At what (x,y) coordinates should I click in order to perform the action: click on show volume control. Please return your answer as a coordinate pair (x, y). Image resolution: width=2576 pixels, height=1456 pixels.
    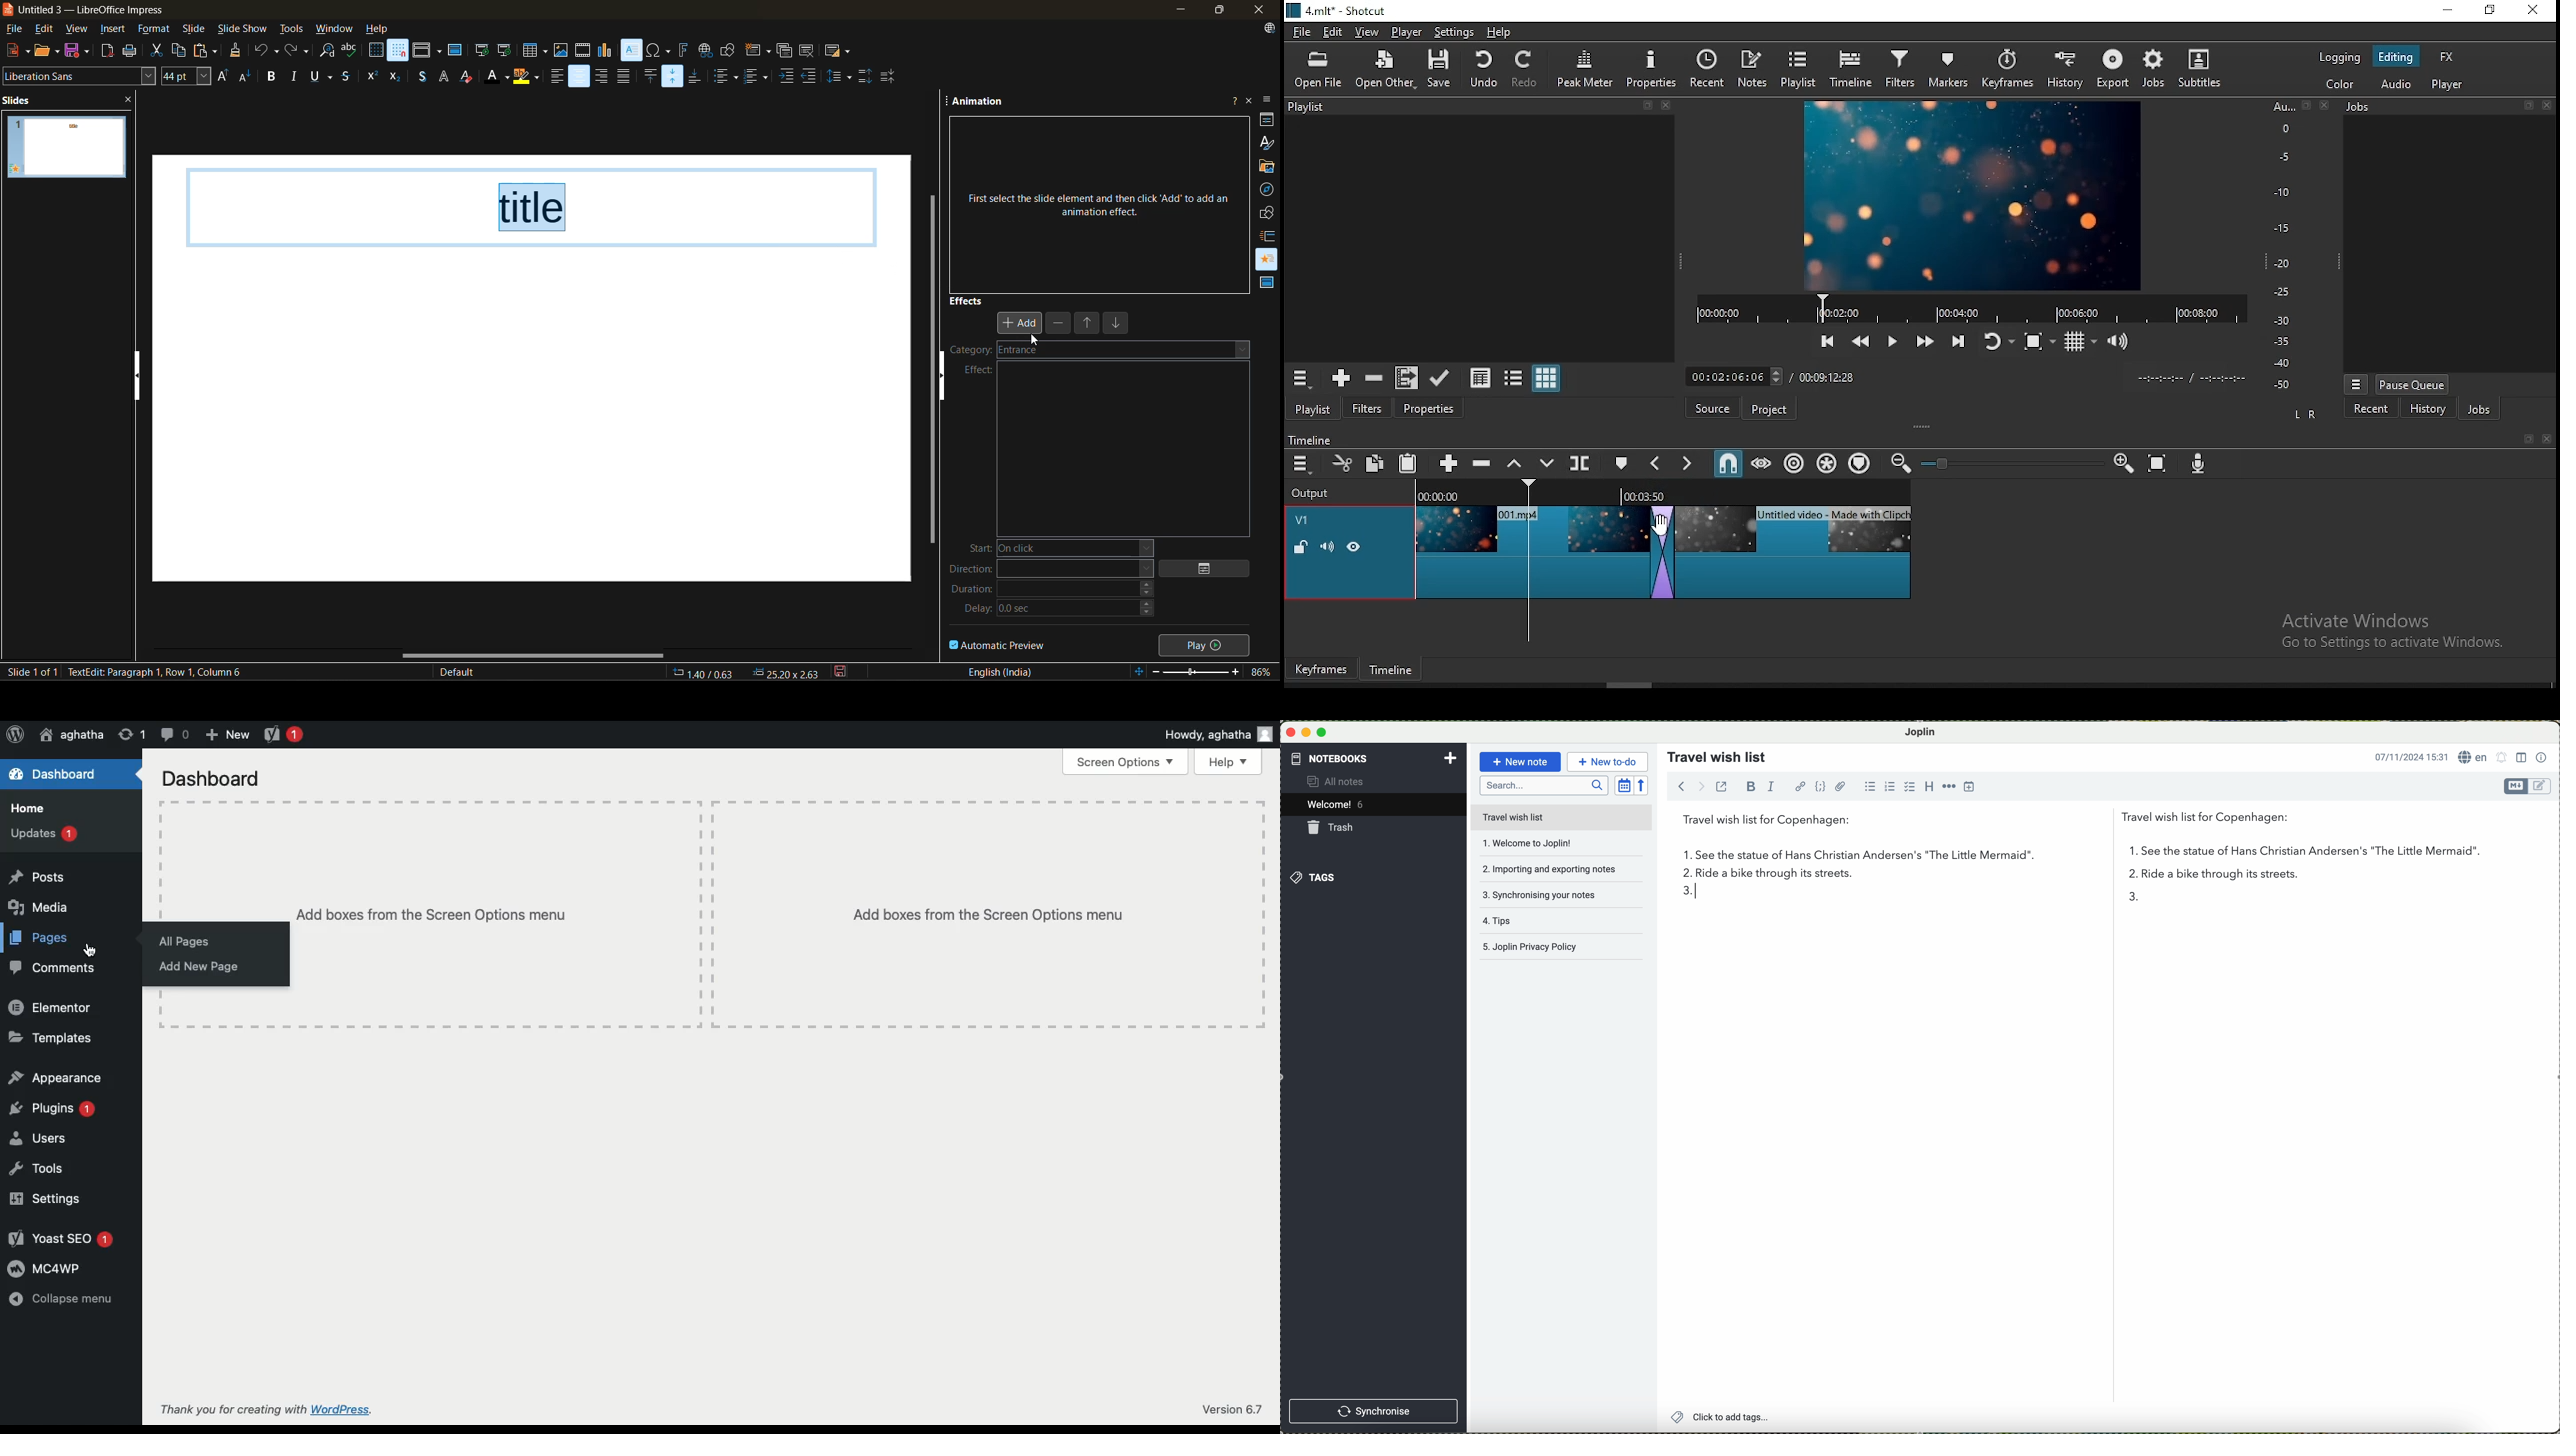
    Looking at the image, I should click on (2117, 343).